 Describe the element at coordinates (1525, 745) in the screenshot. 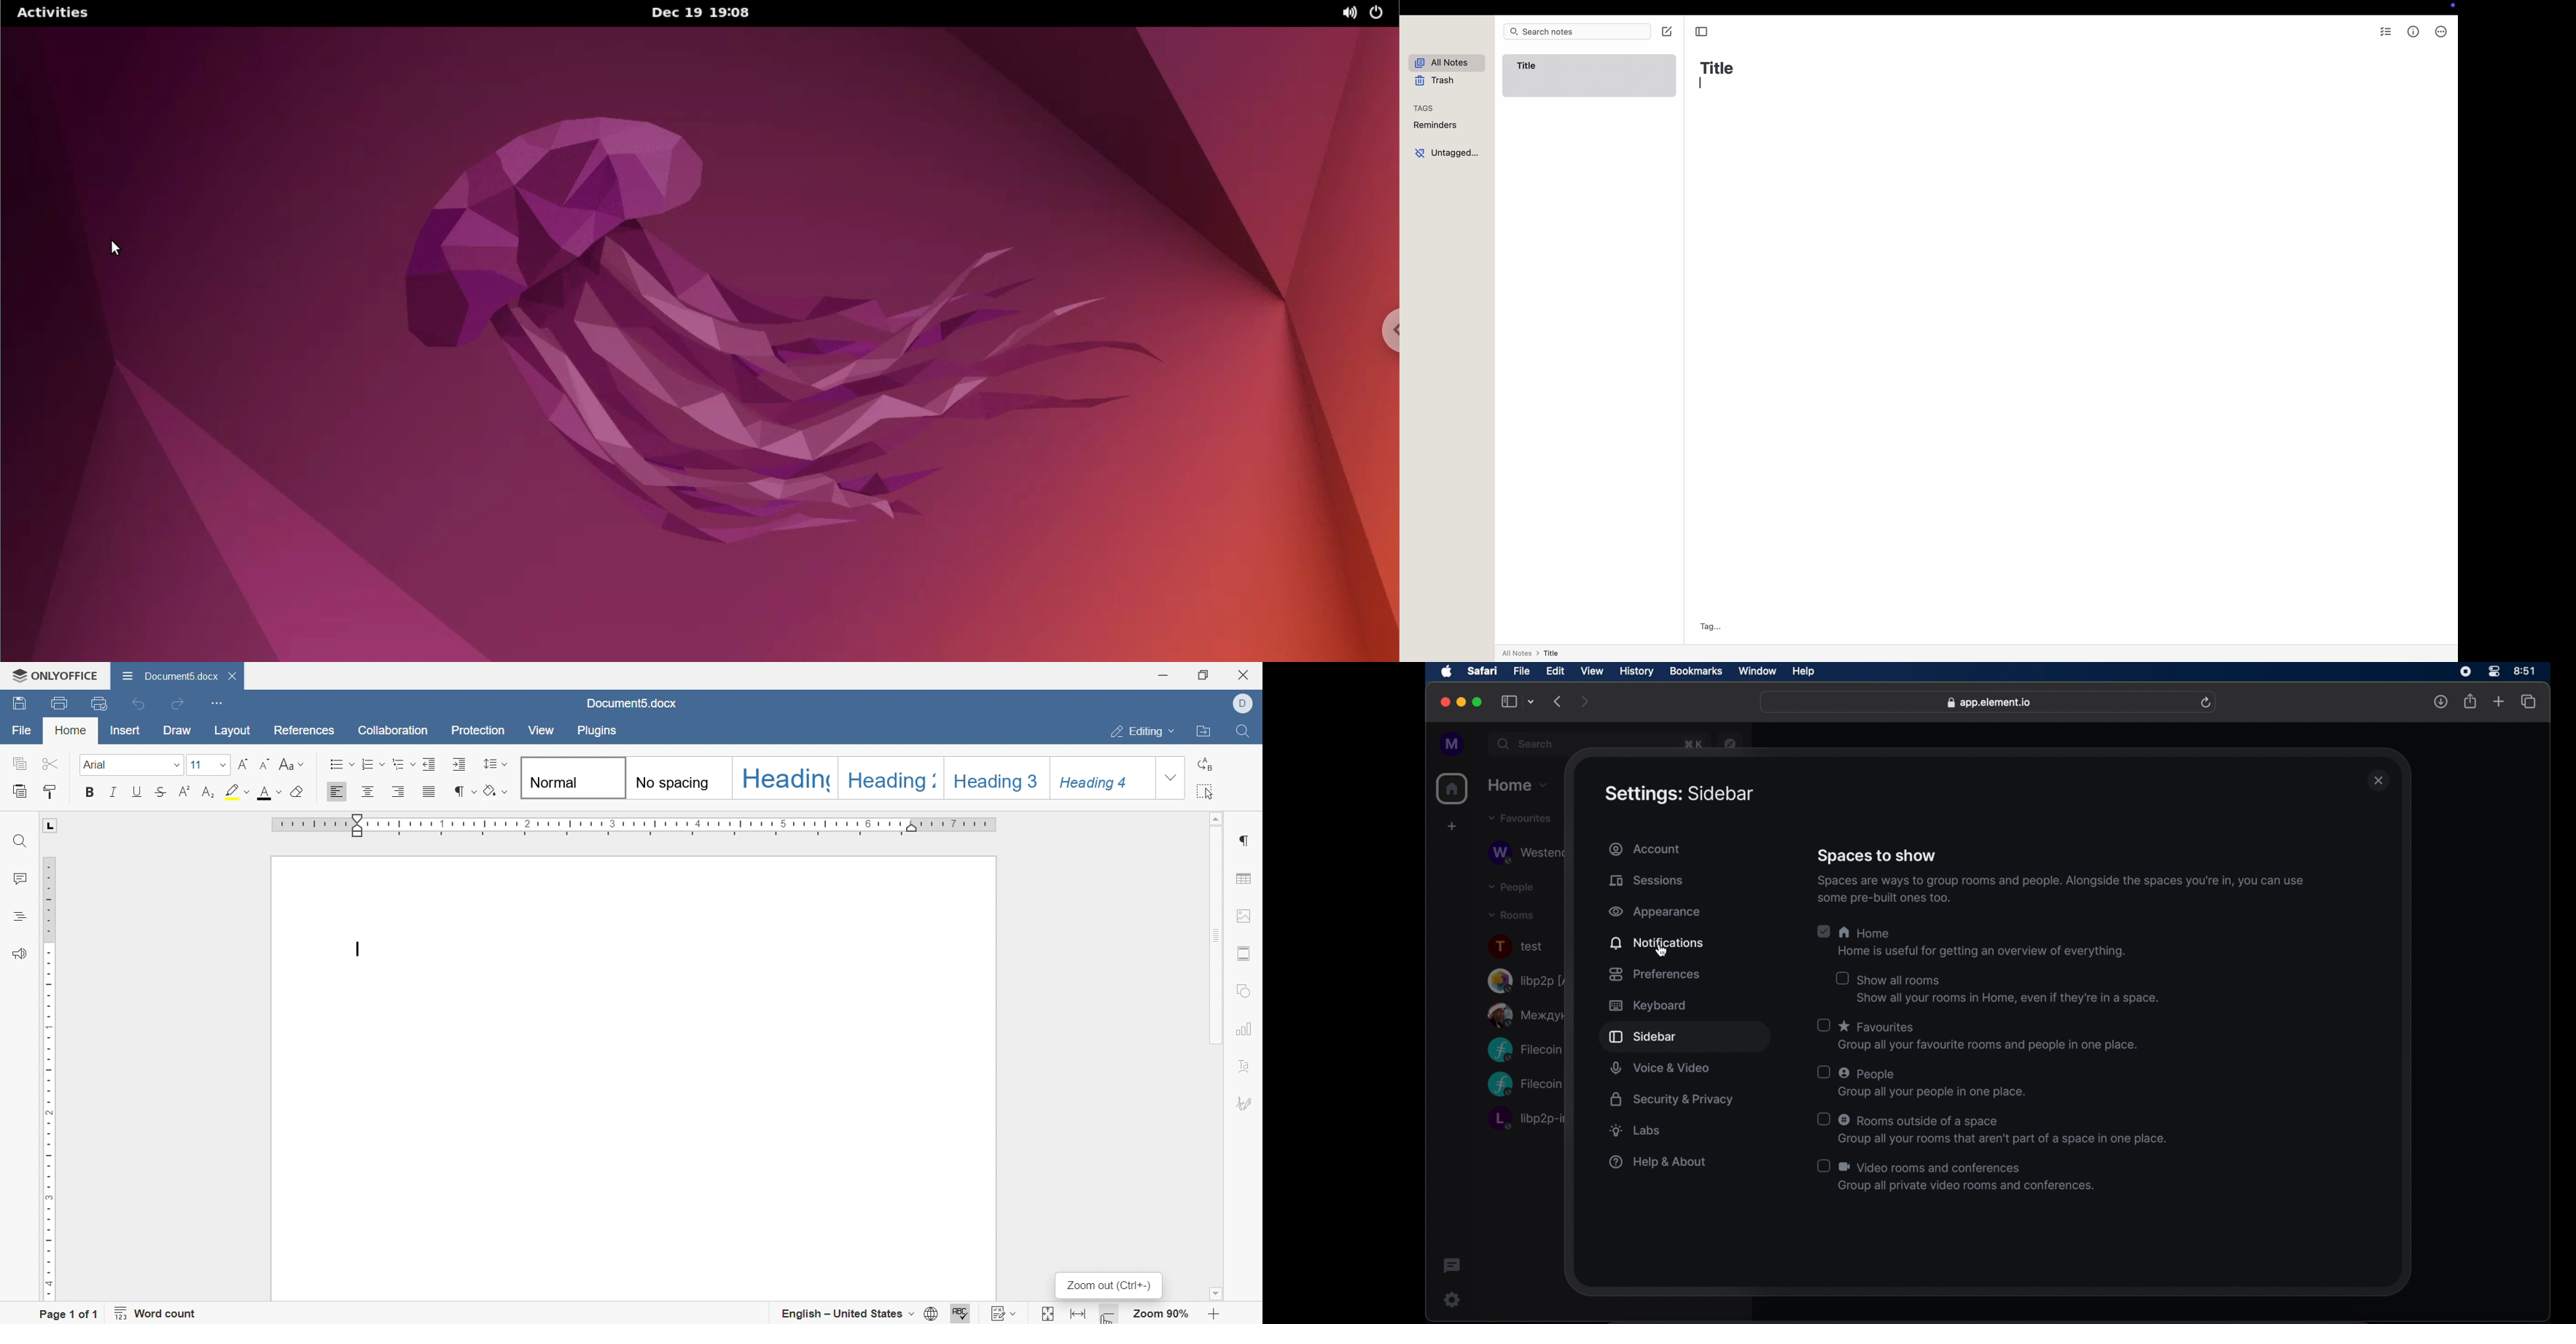

I see `search` at that location.